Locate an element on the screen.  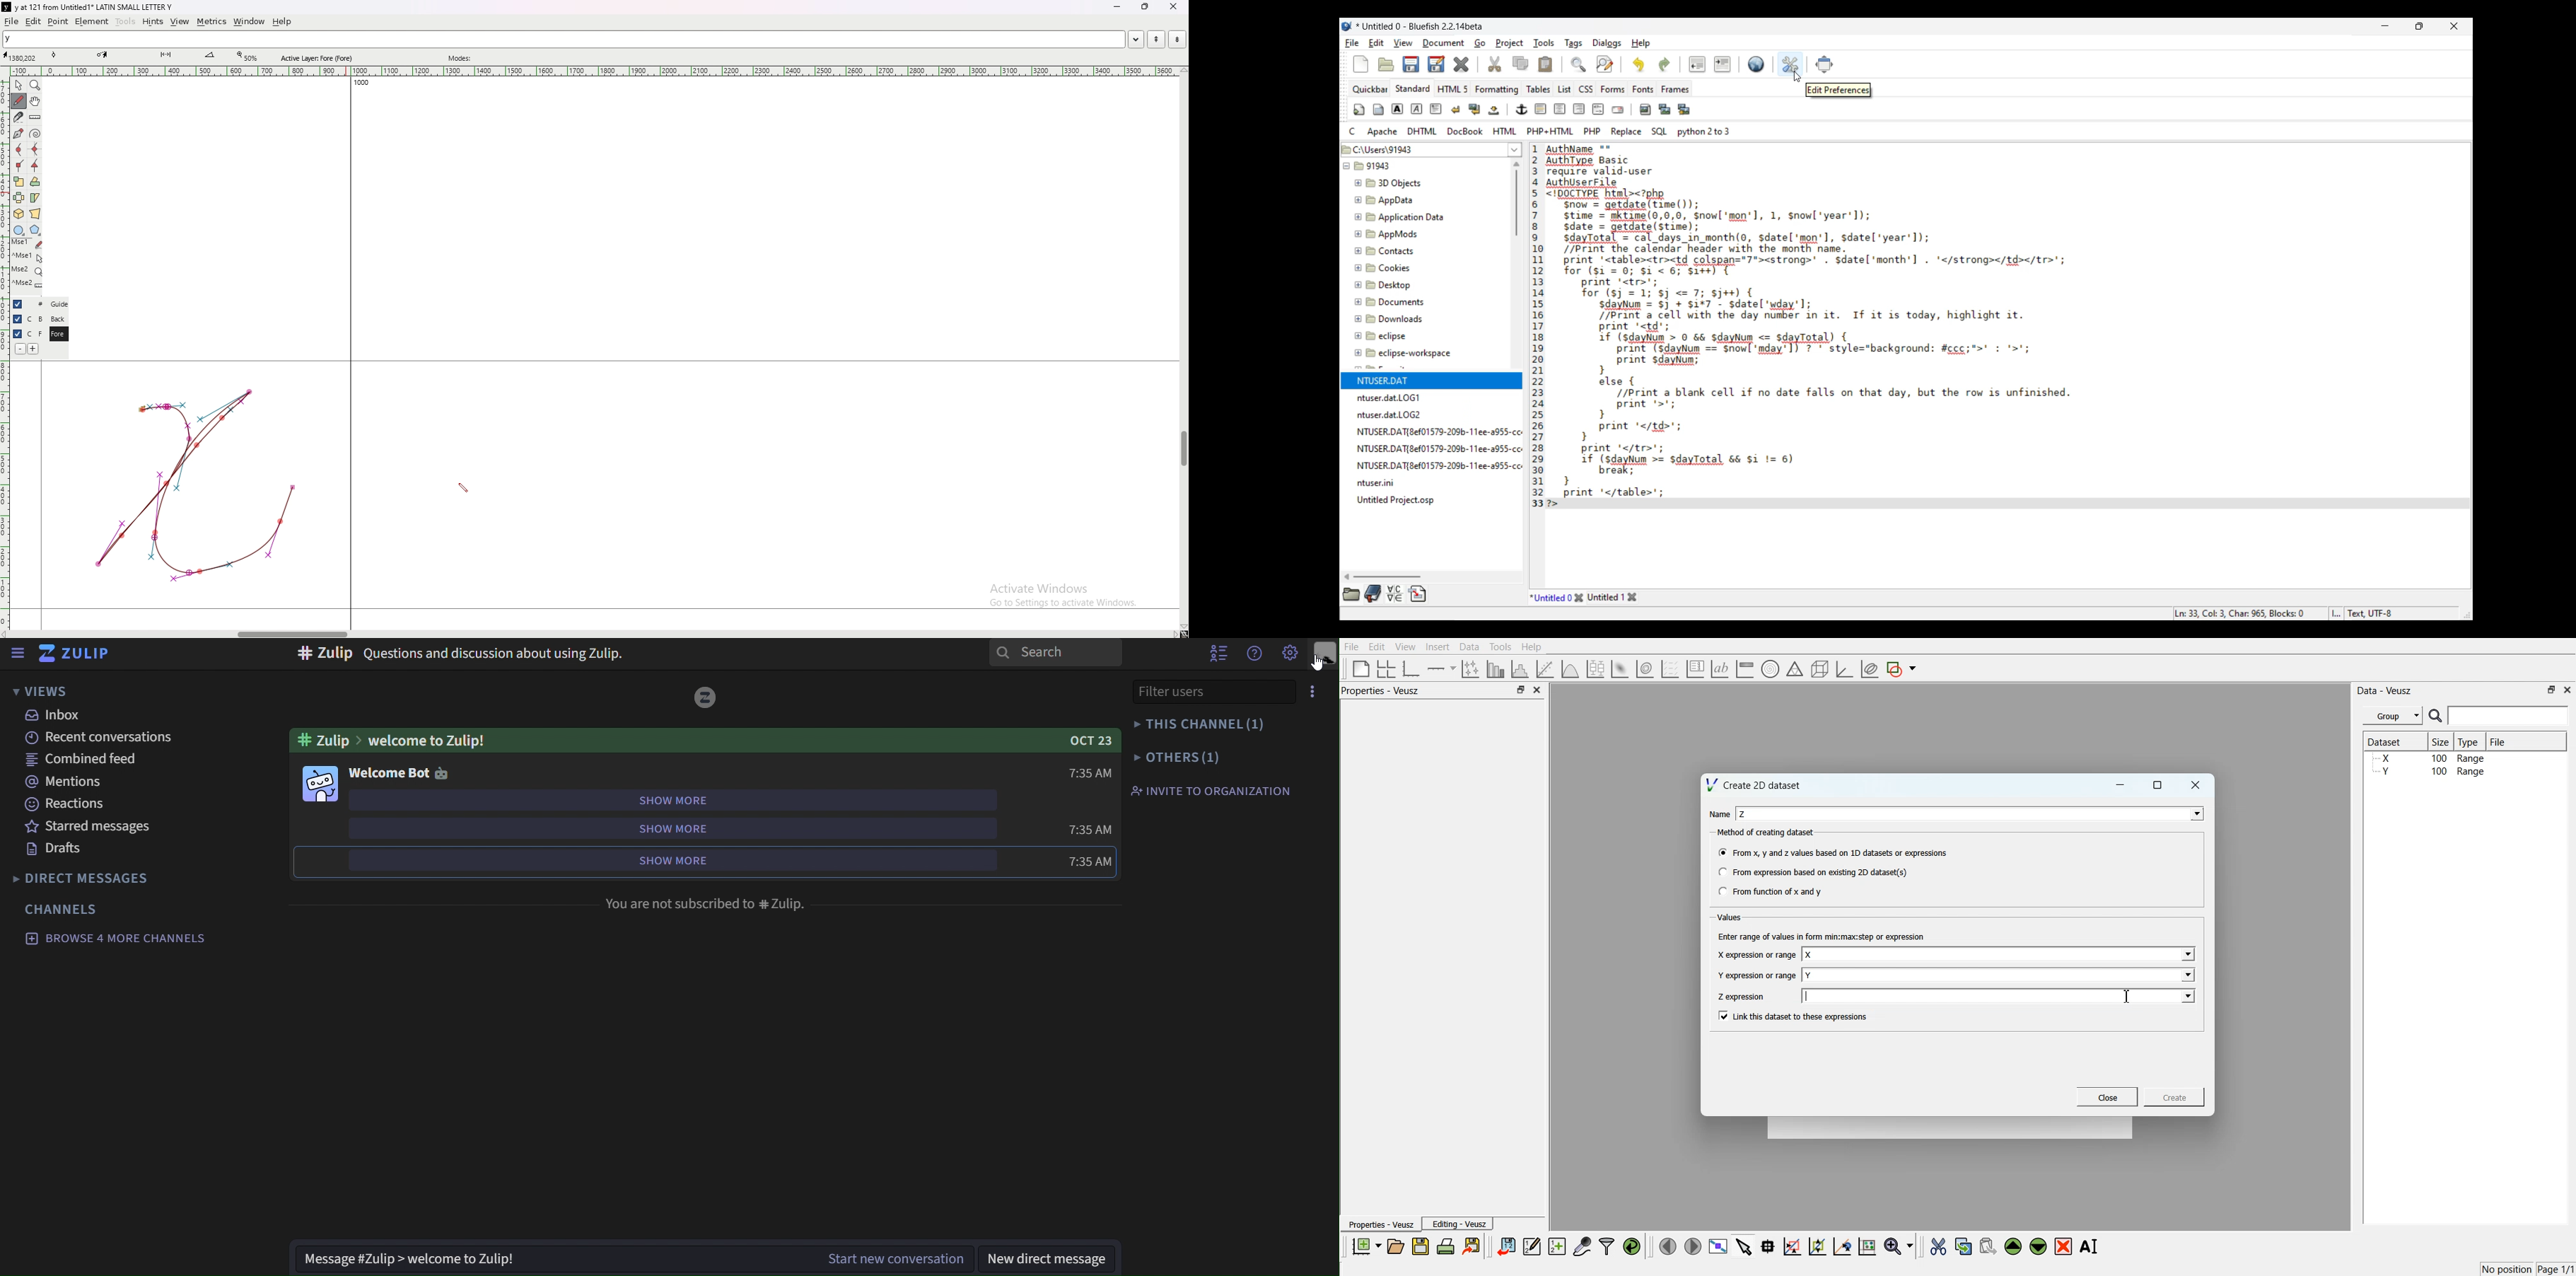
start new conversation is located at coordinates (902, 1258).